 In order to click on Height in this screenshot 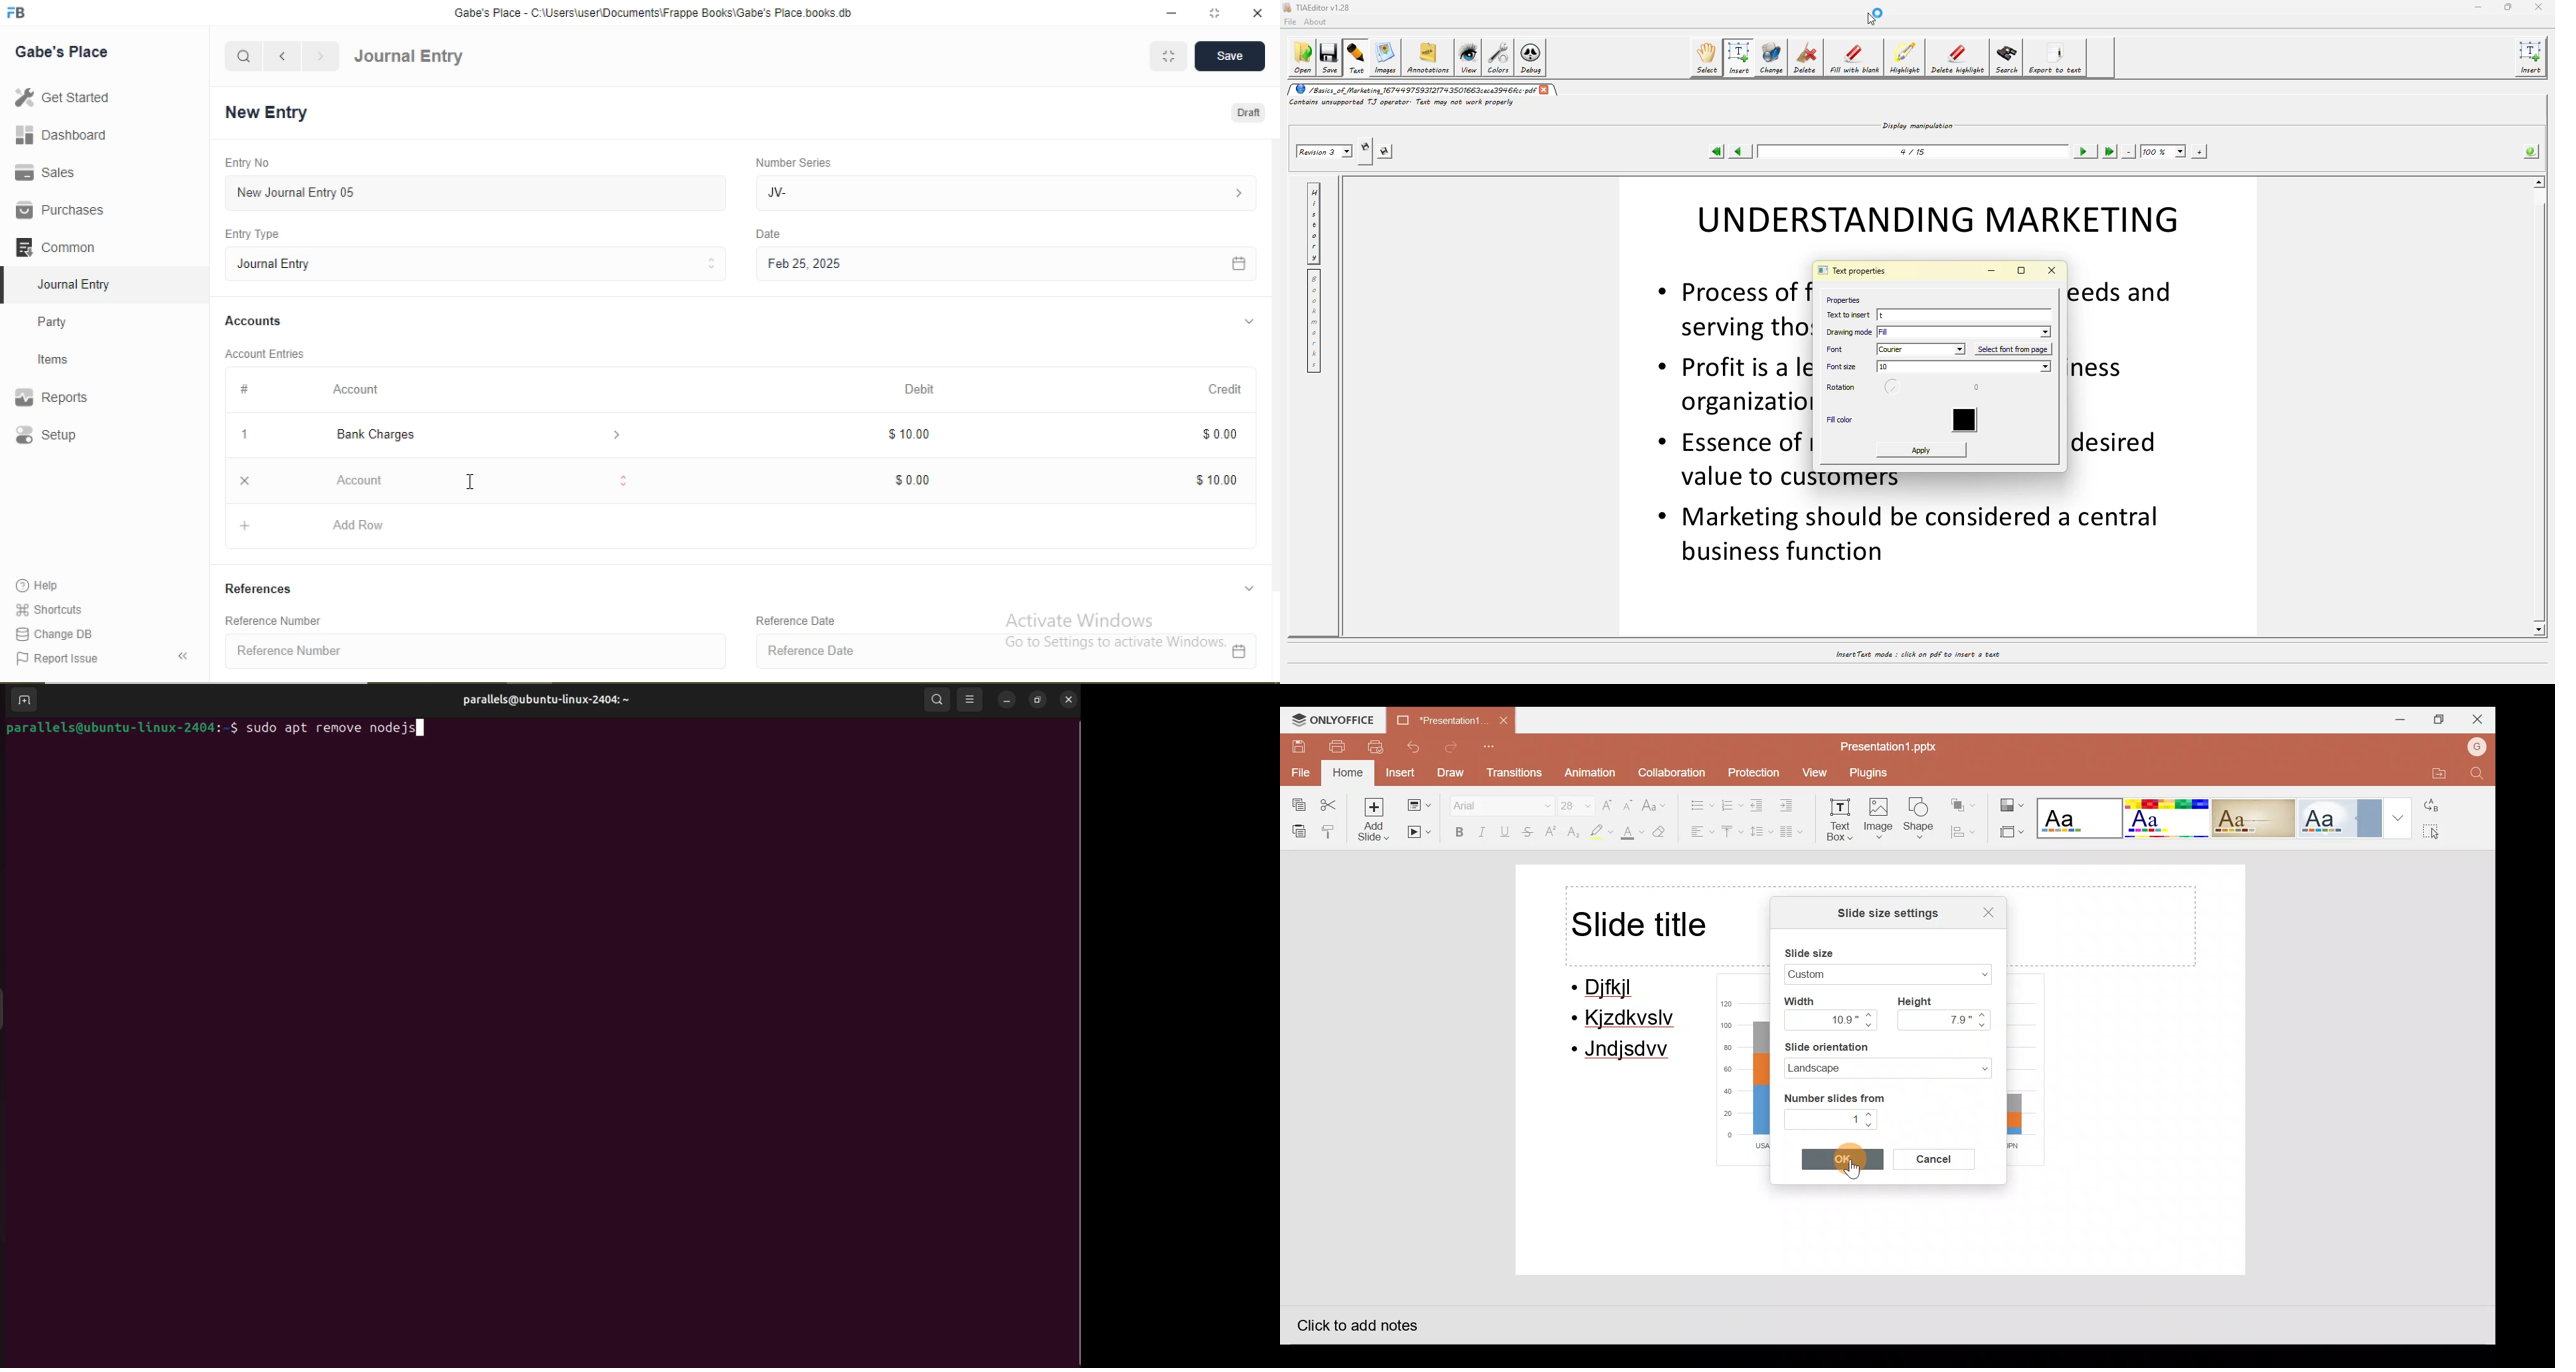, I will do `click(1921, 1000)`.